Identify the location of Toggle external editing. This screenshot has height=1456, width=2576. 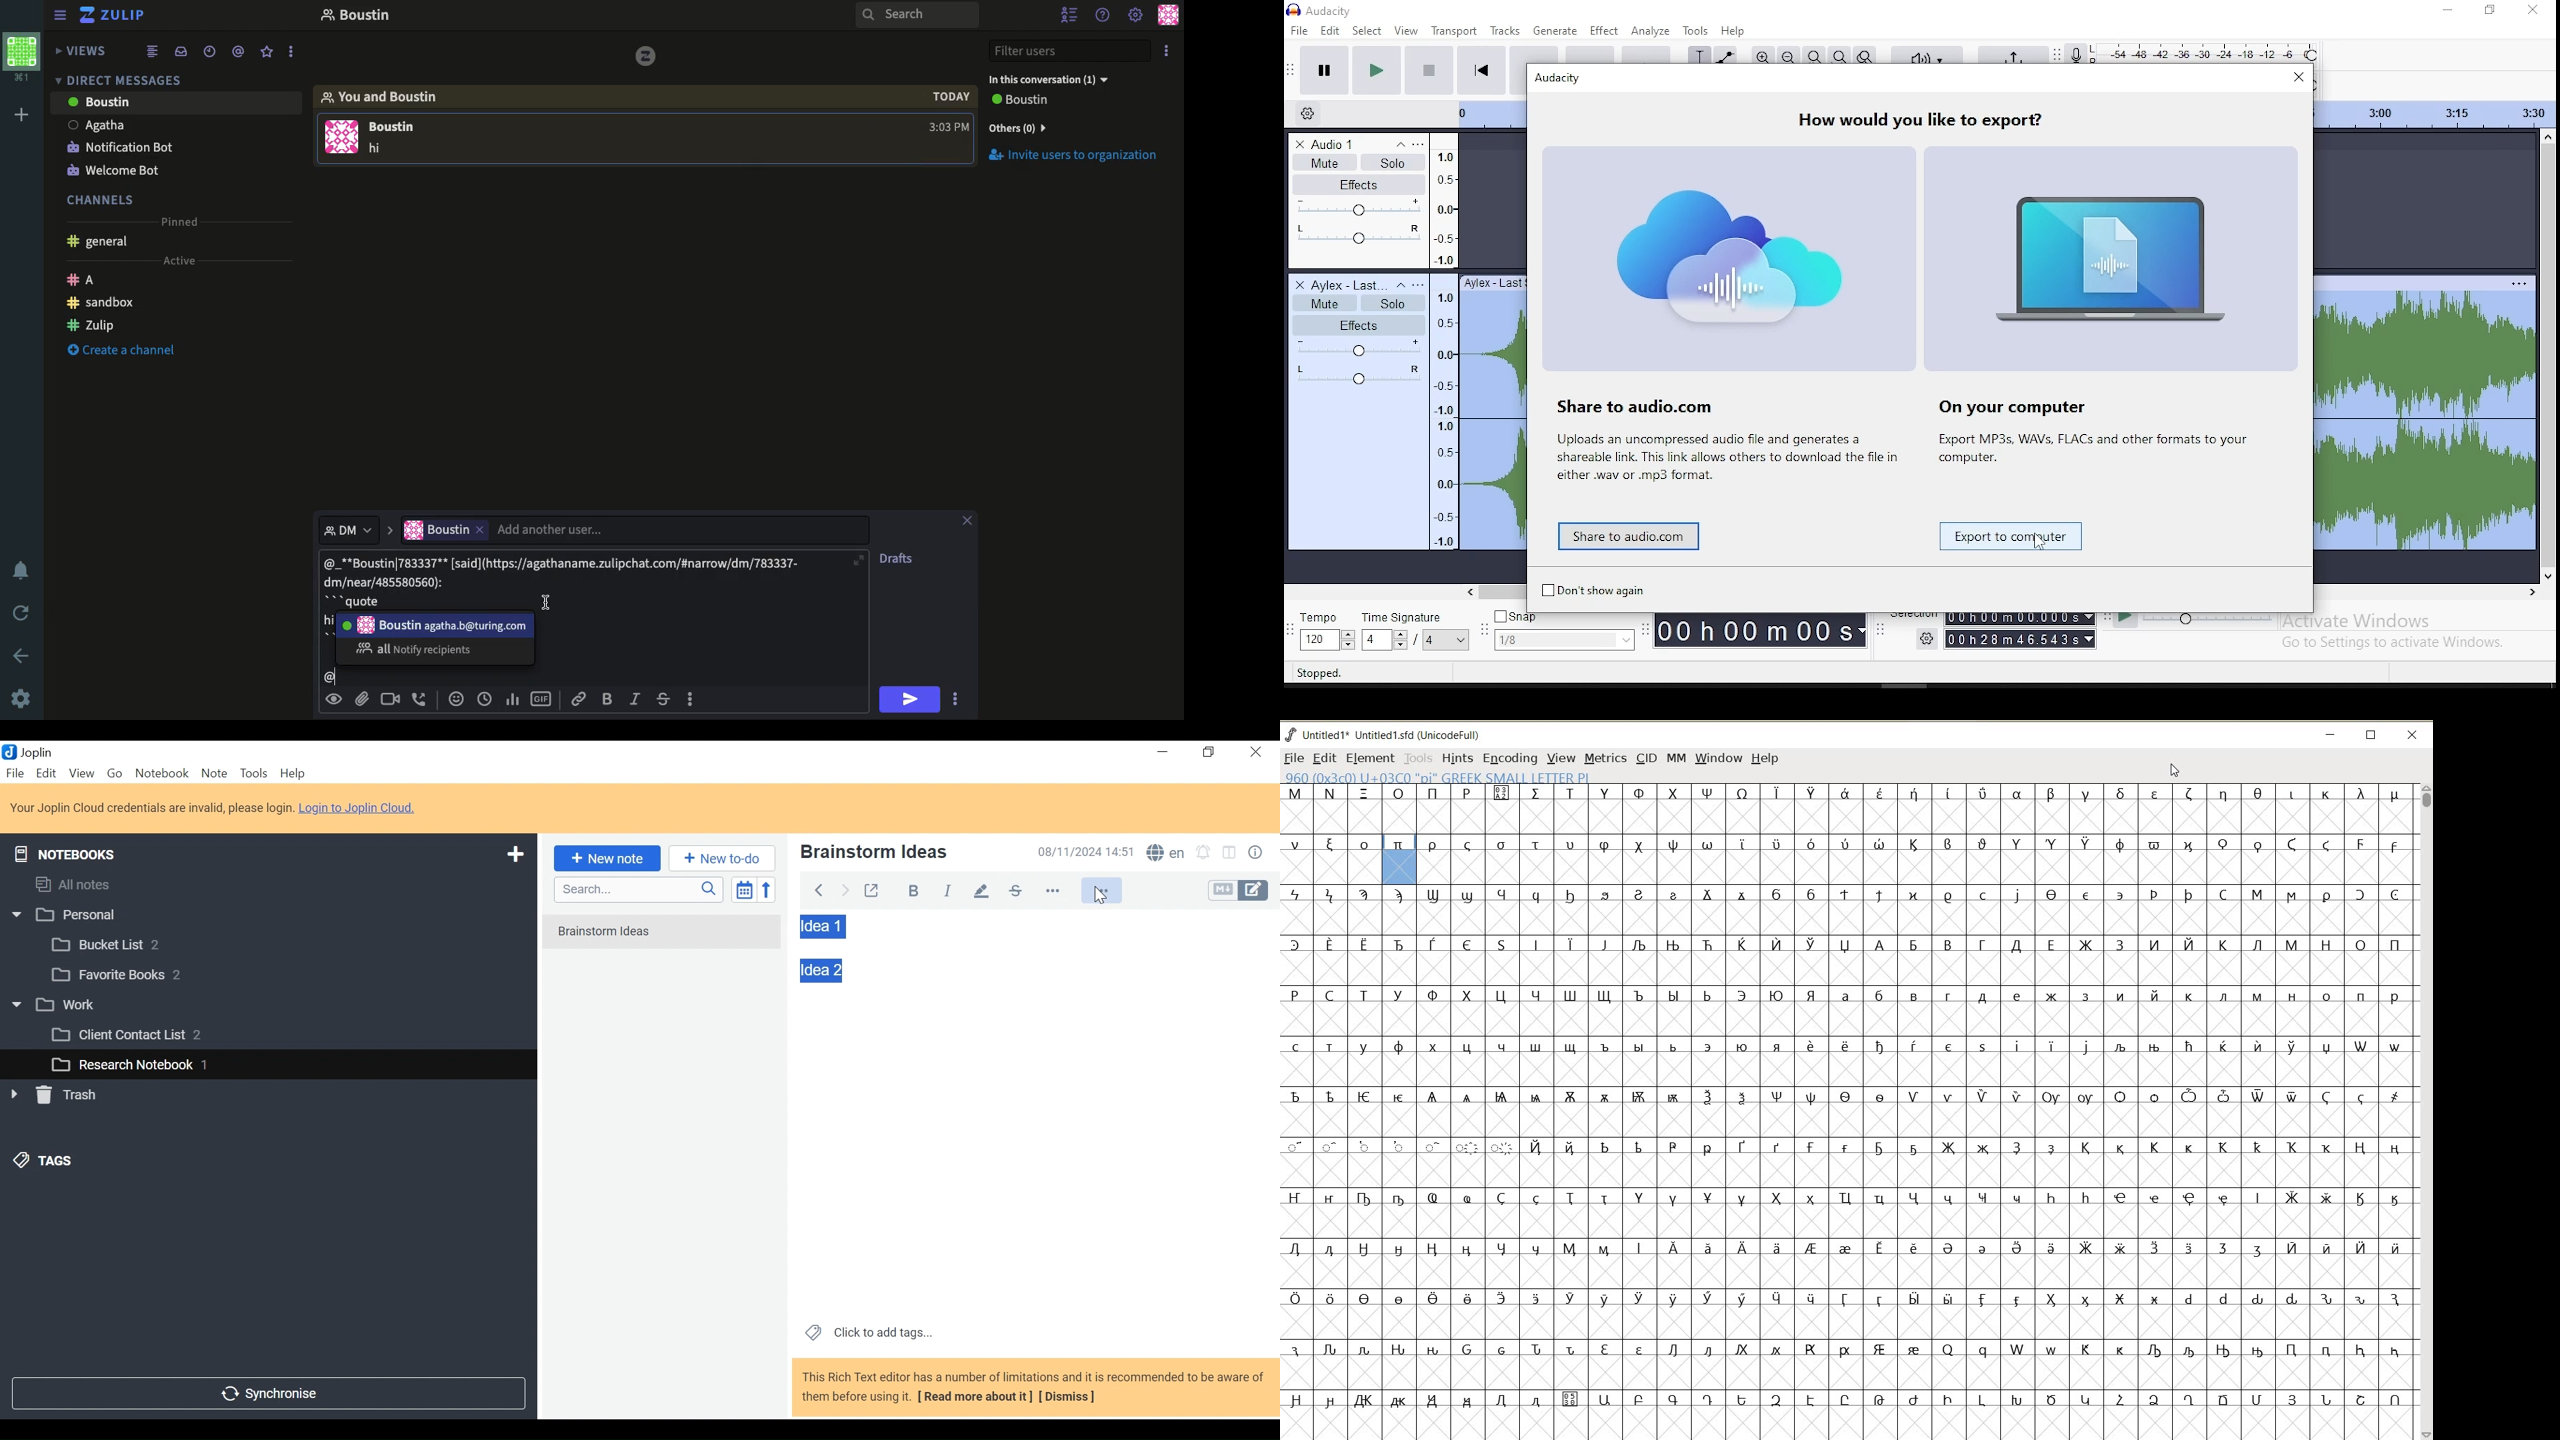
(871, 888).